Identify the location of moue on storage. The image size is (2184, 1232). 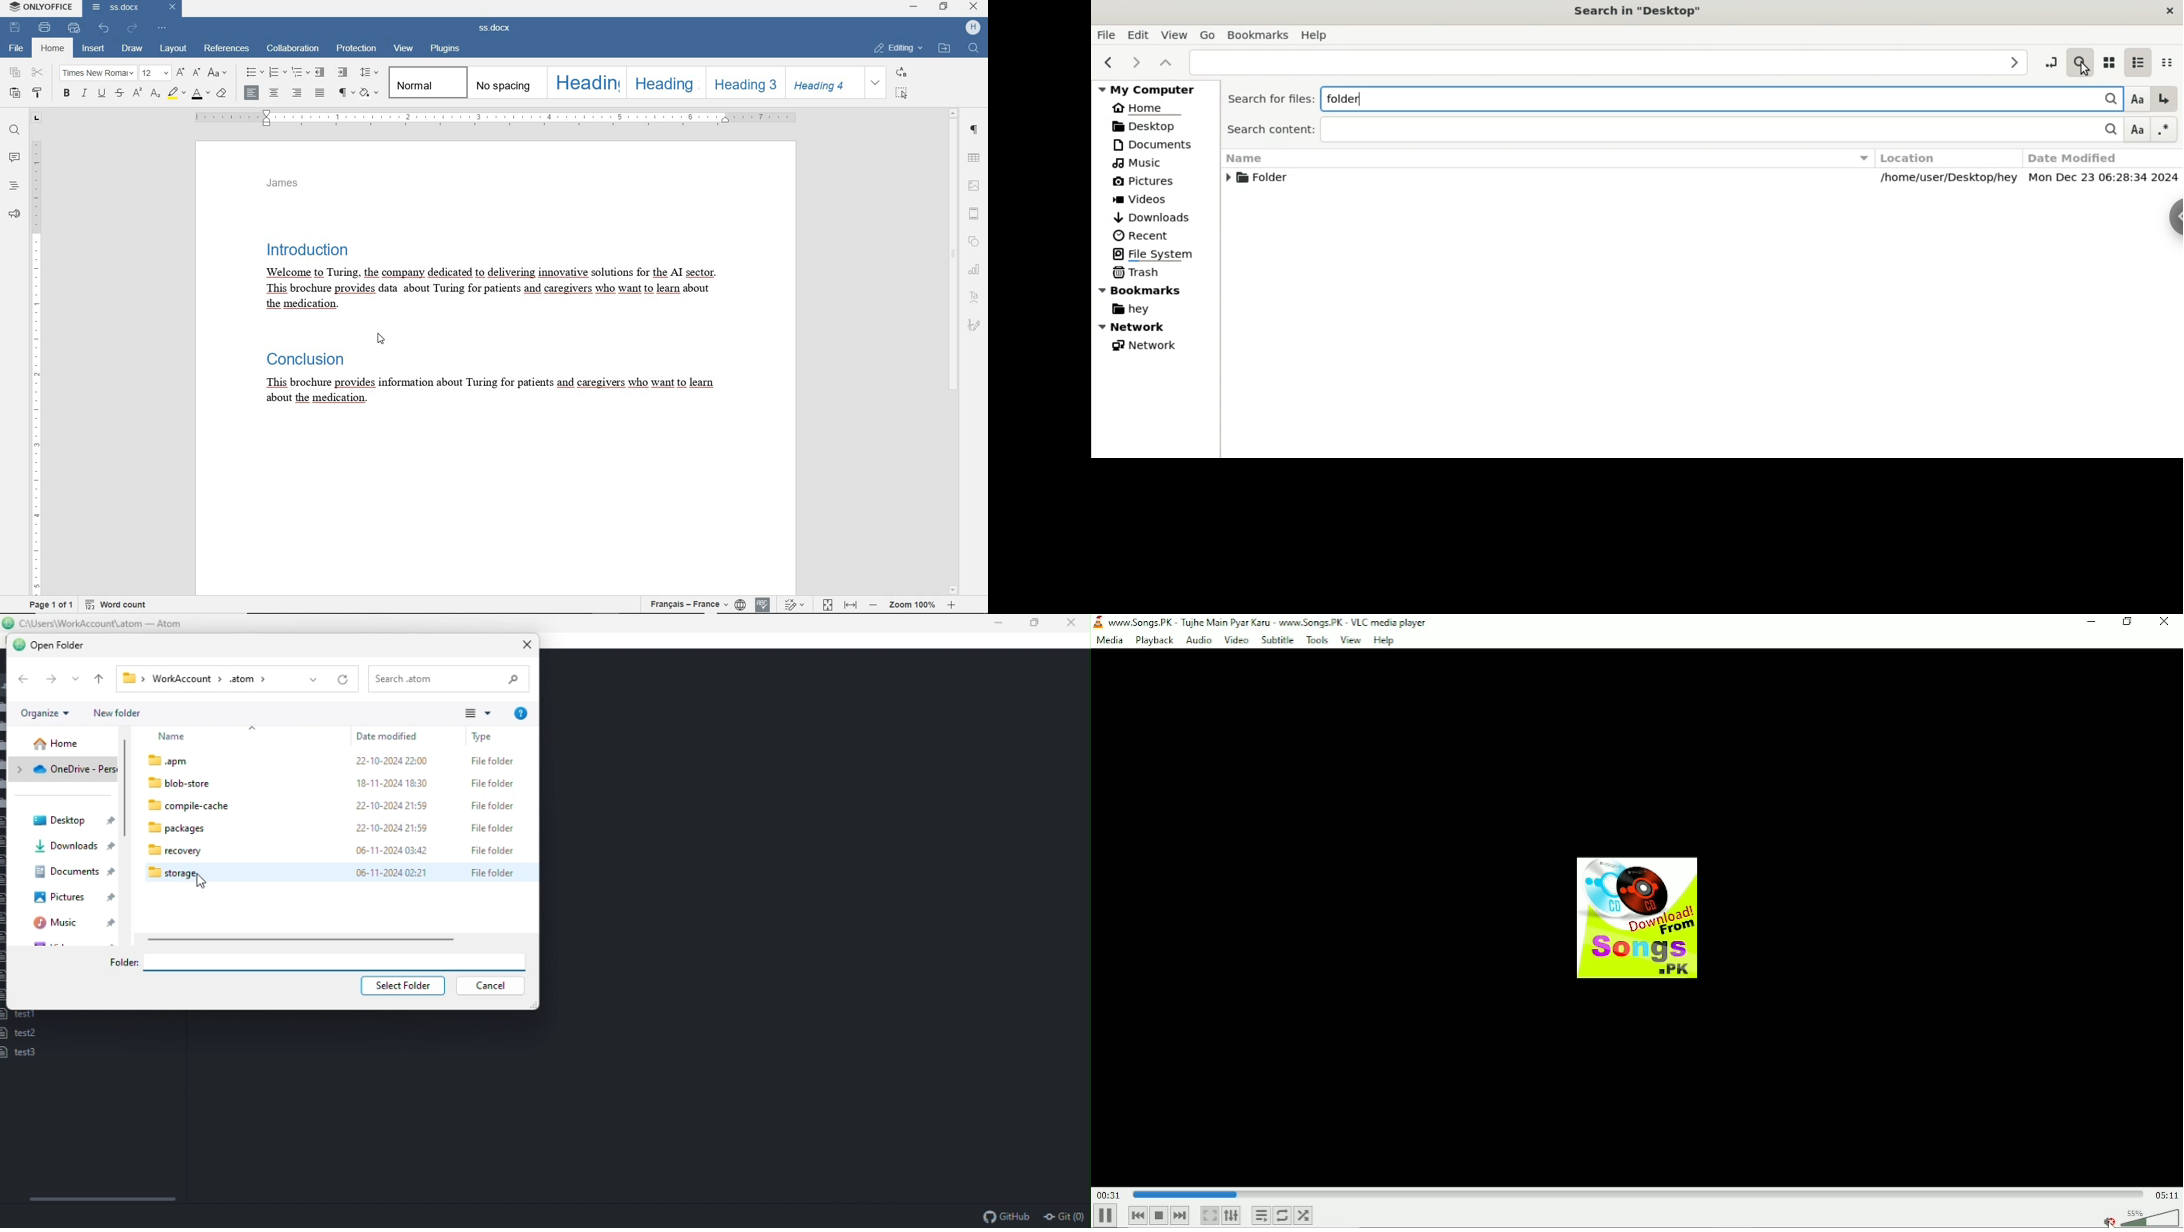
(335, 872).